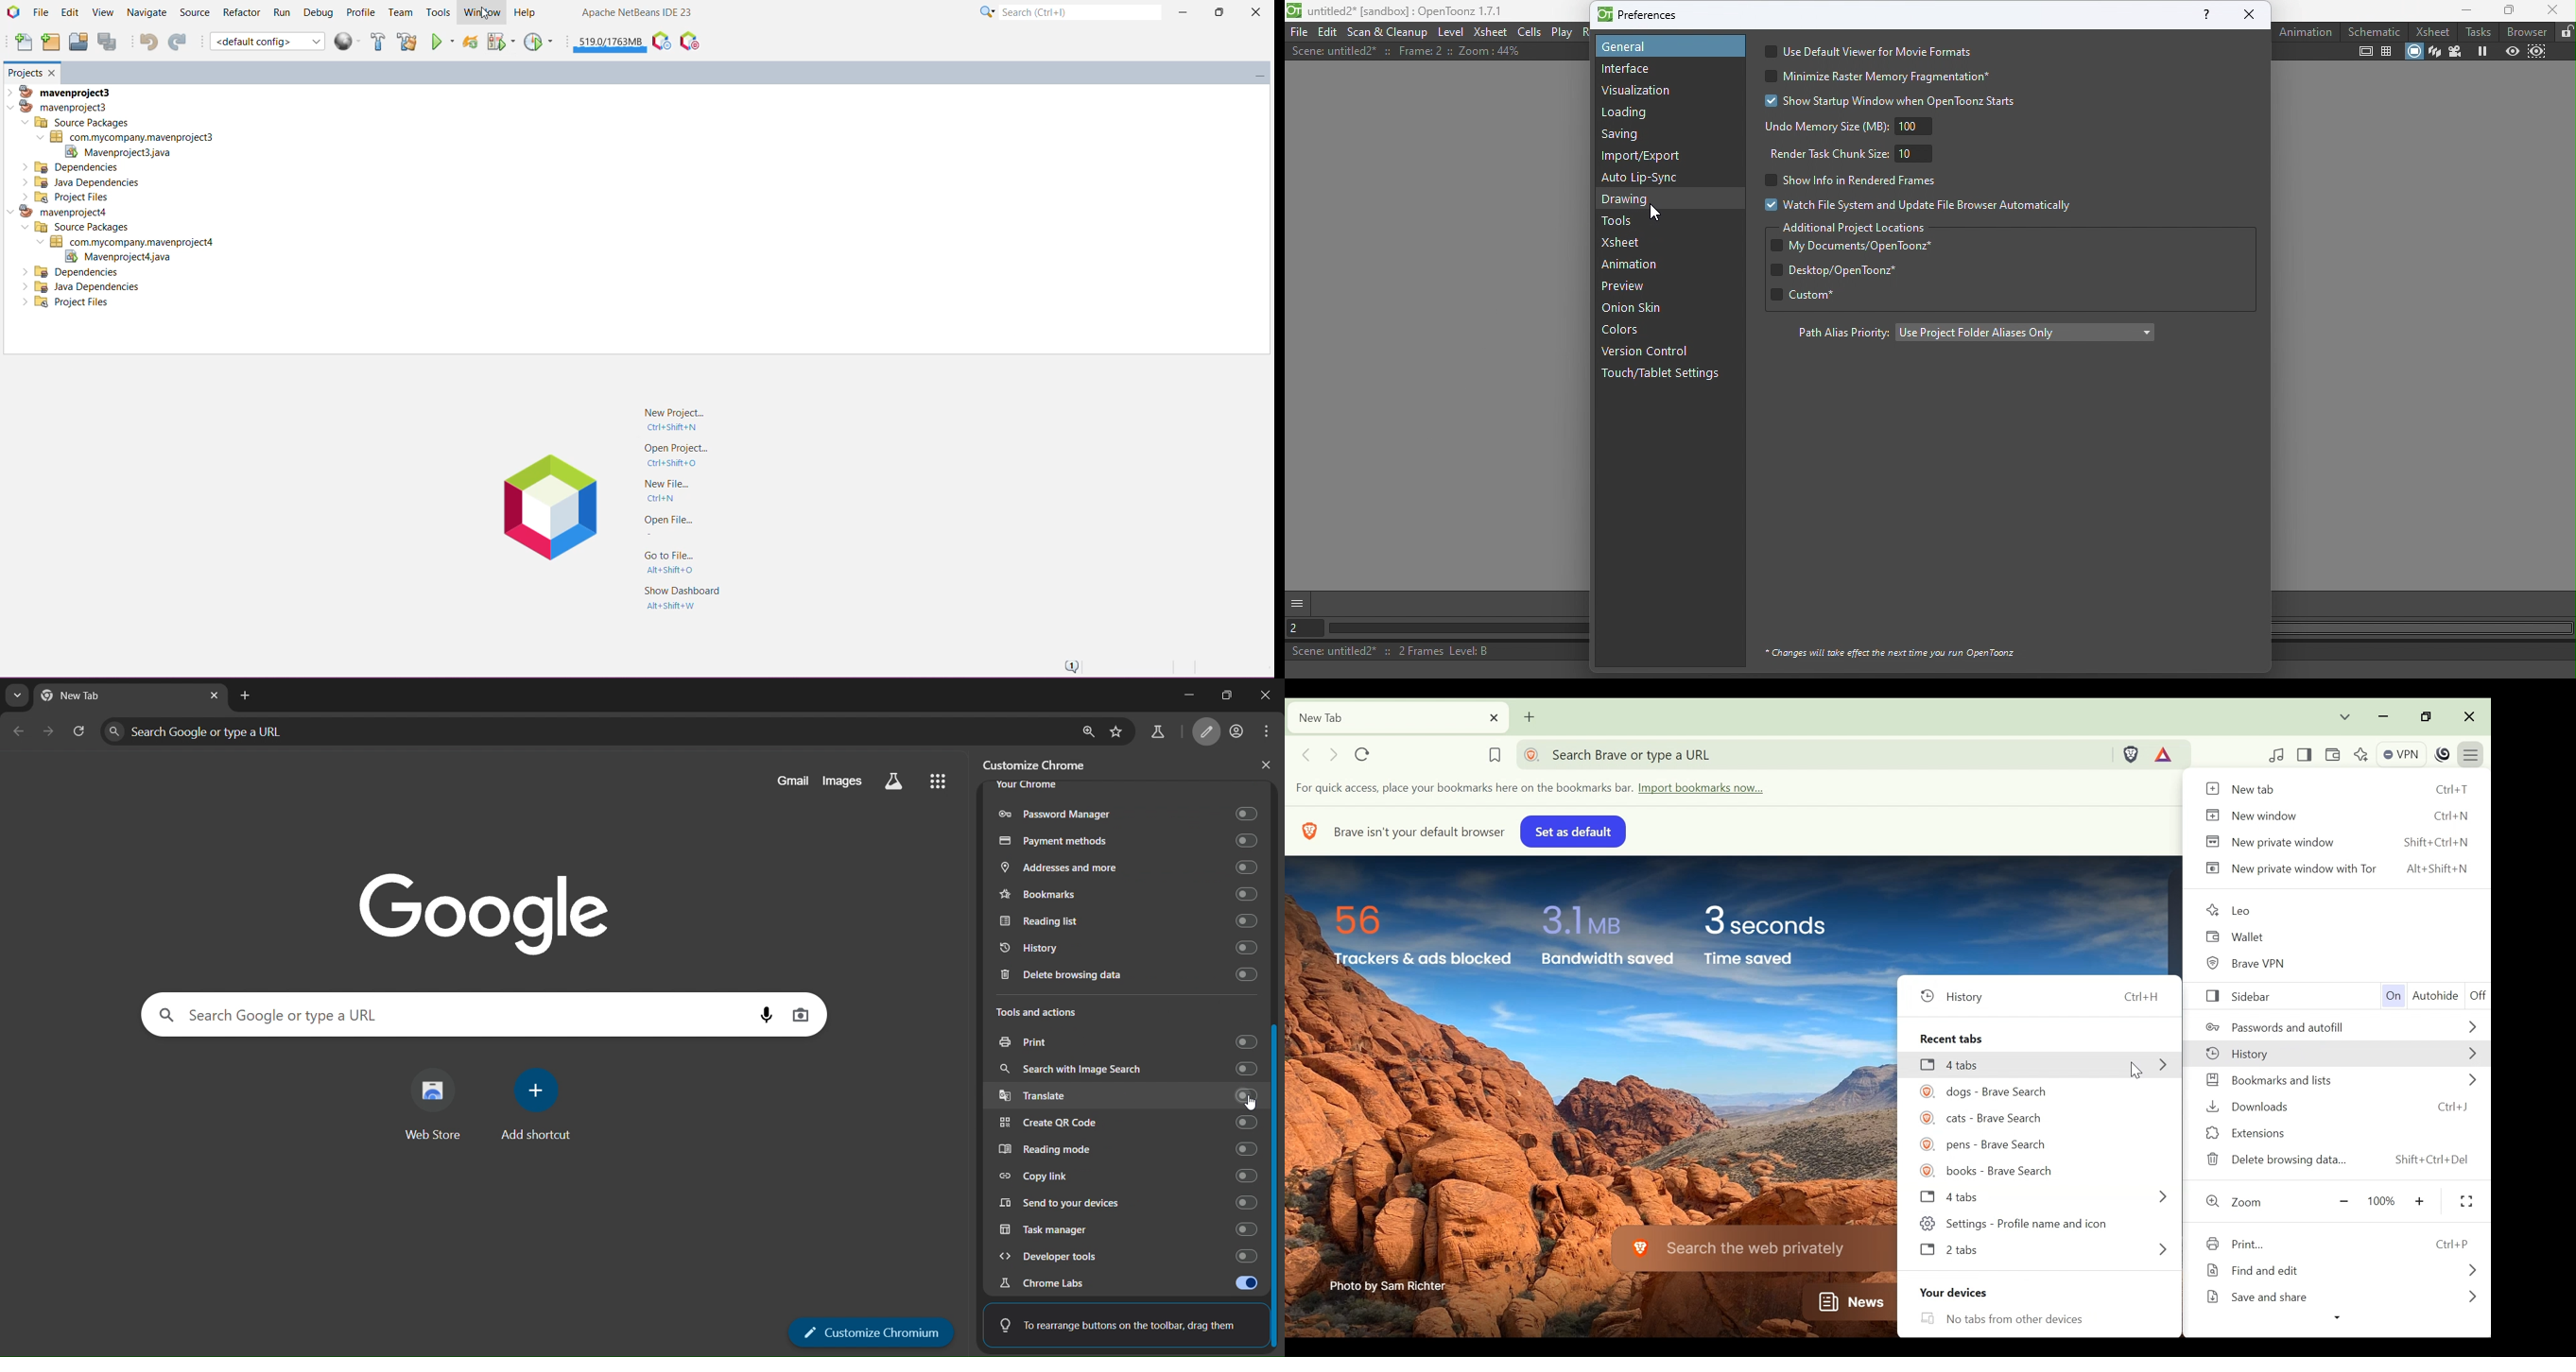  Describe the element at coordinates (1875, 51) in the screenshot. I see `Use default viewer for movie formats` at that location.